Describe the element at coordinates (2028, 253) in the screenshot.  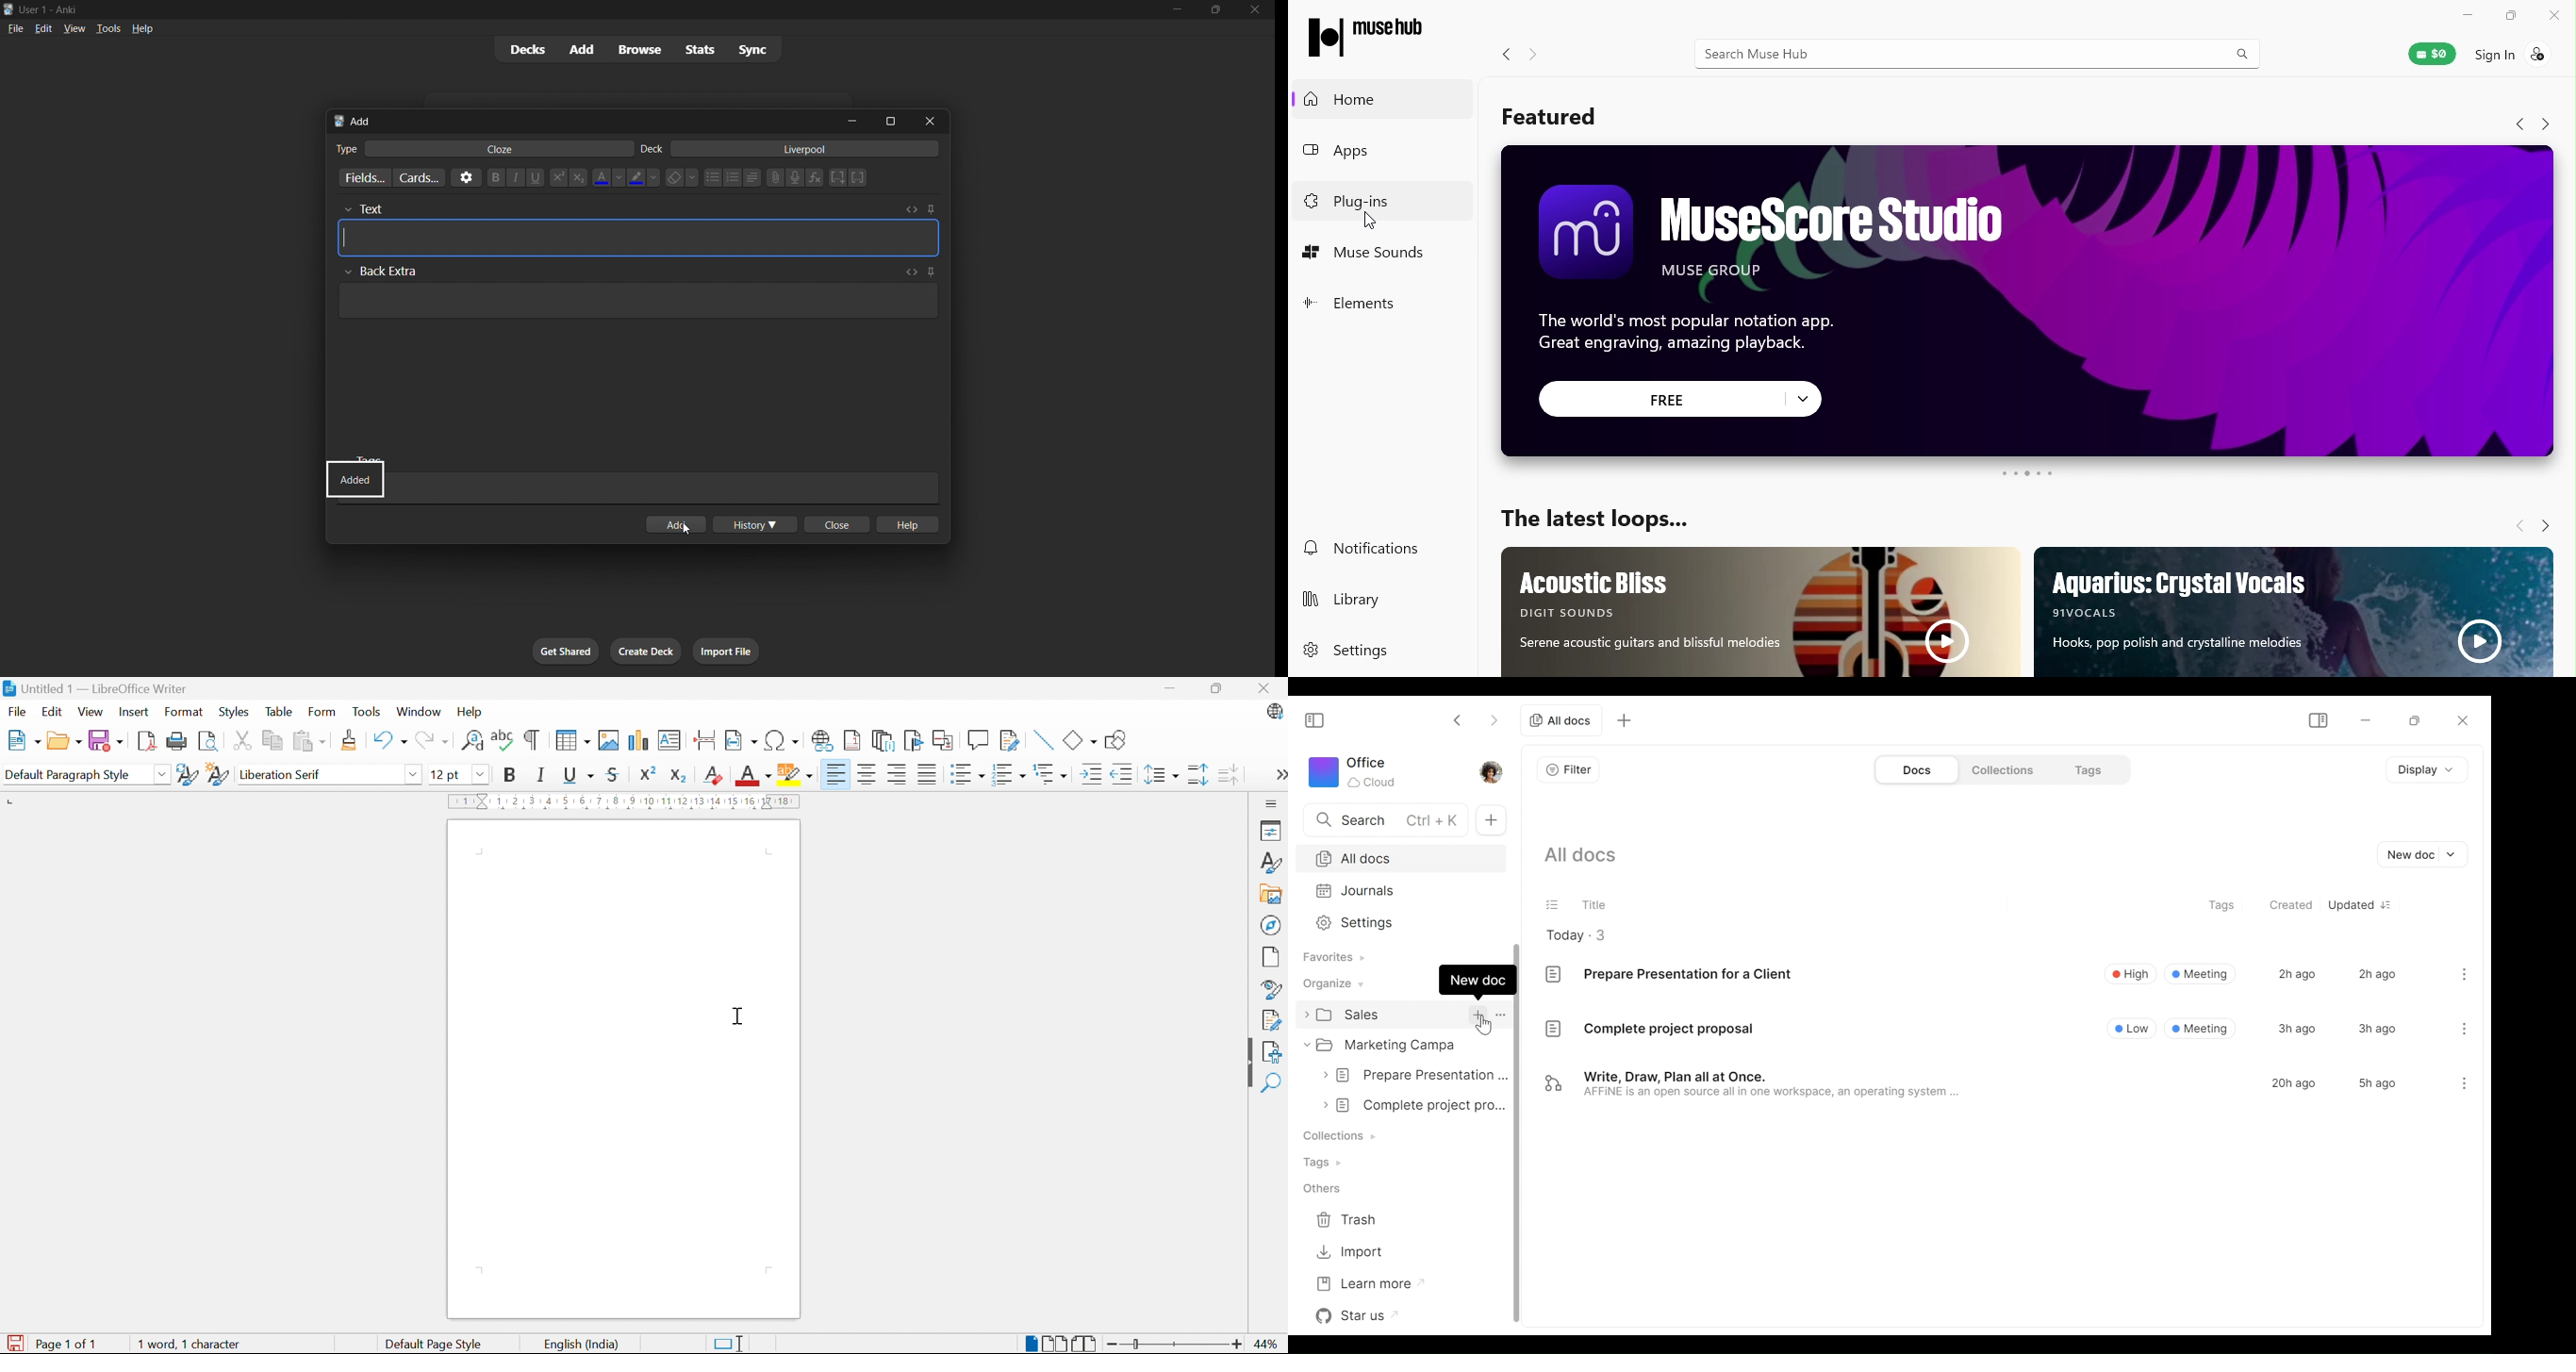
I see `MuseScore Studio Ad` at that location.